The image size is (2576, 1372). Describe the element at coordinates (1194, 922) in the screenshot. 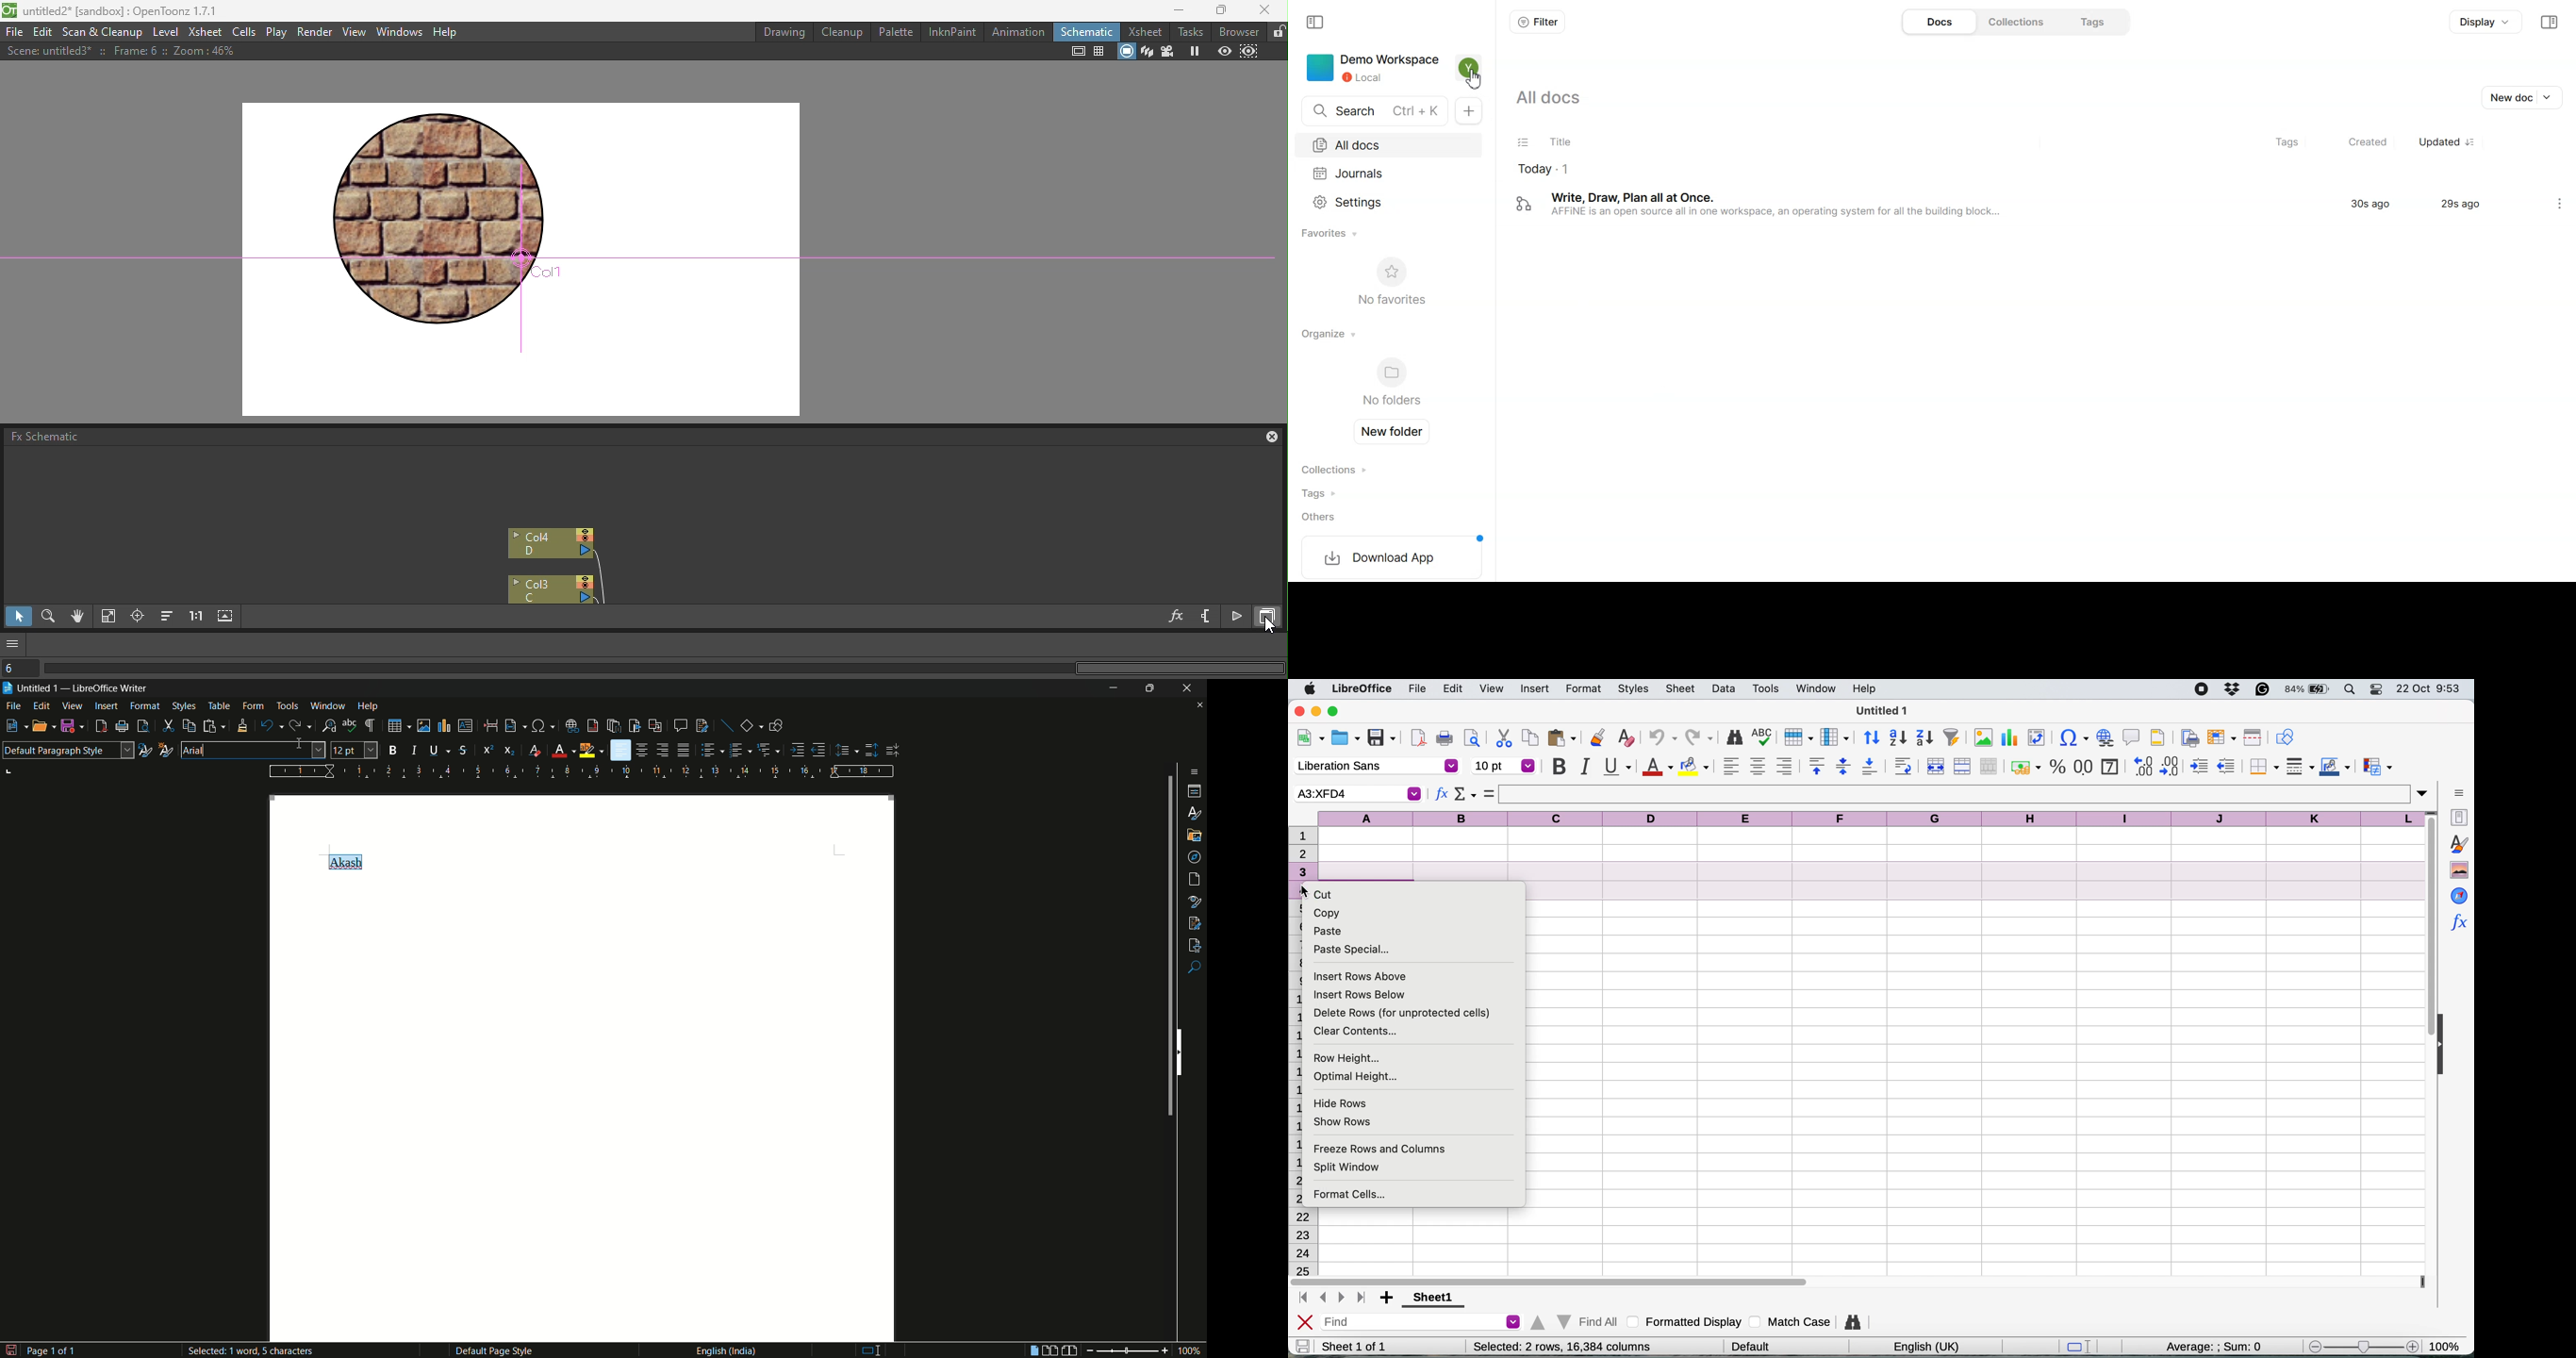

I see `manage changes` at that location.